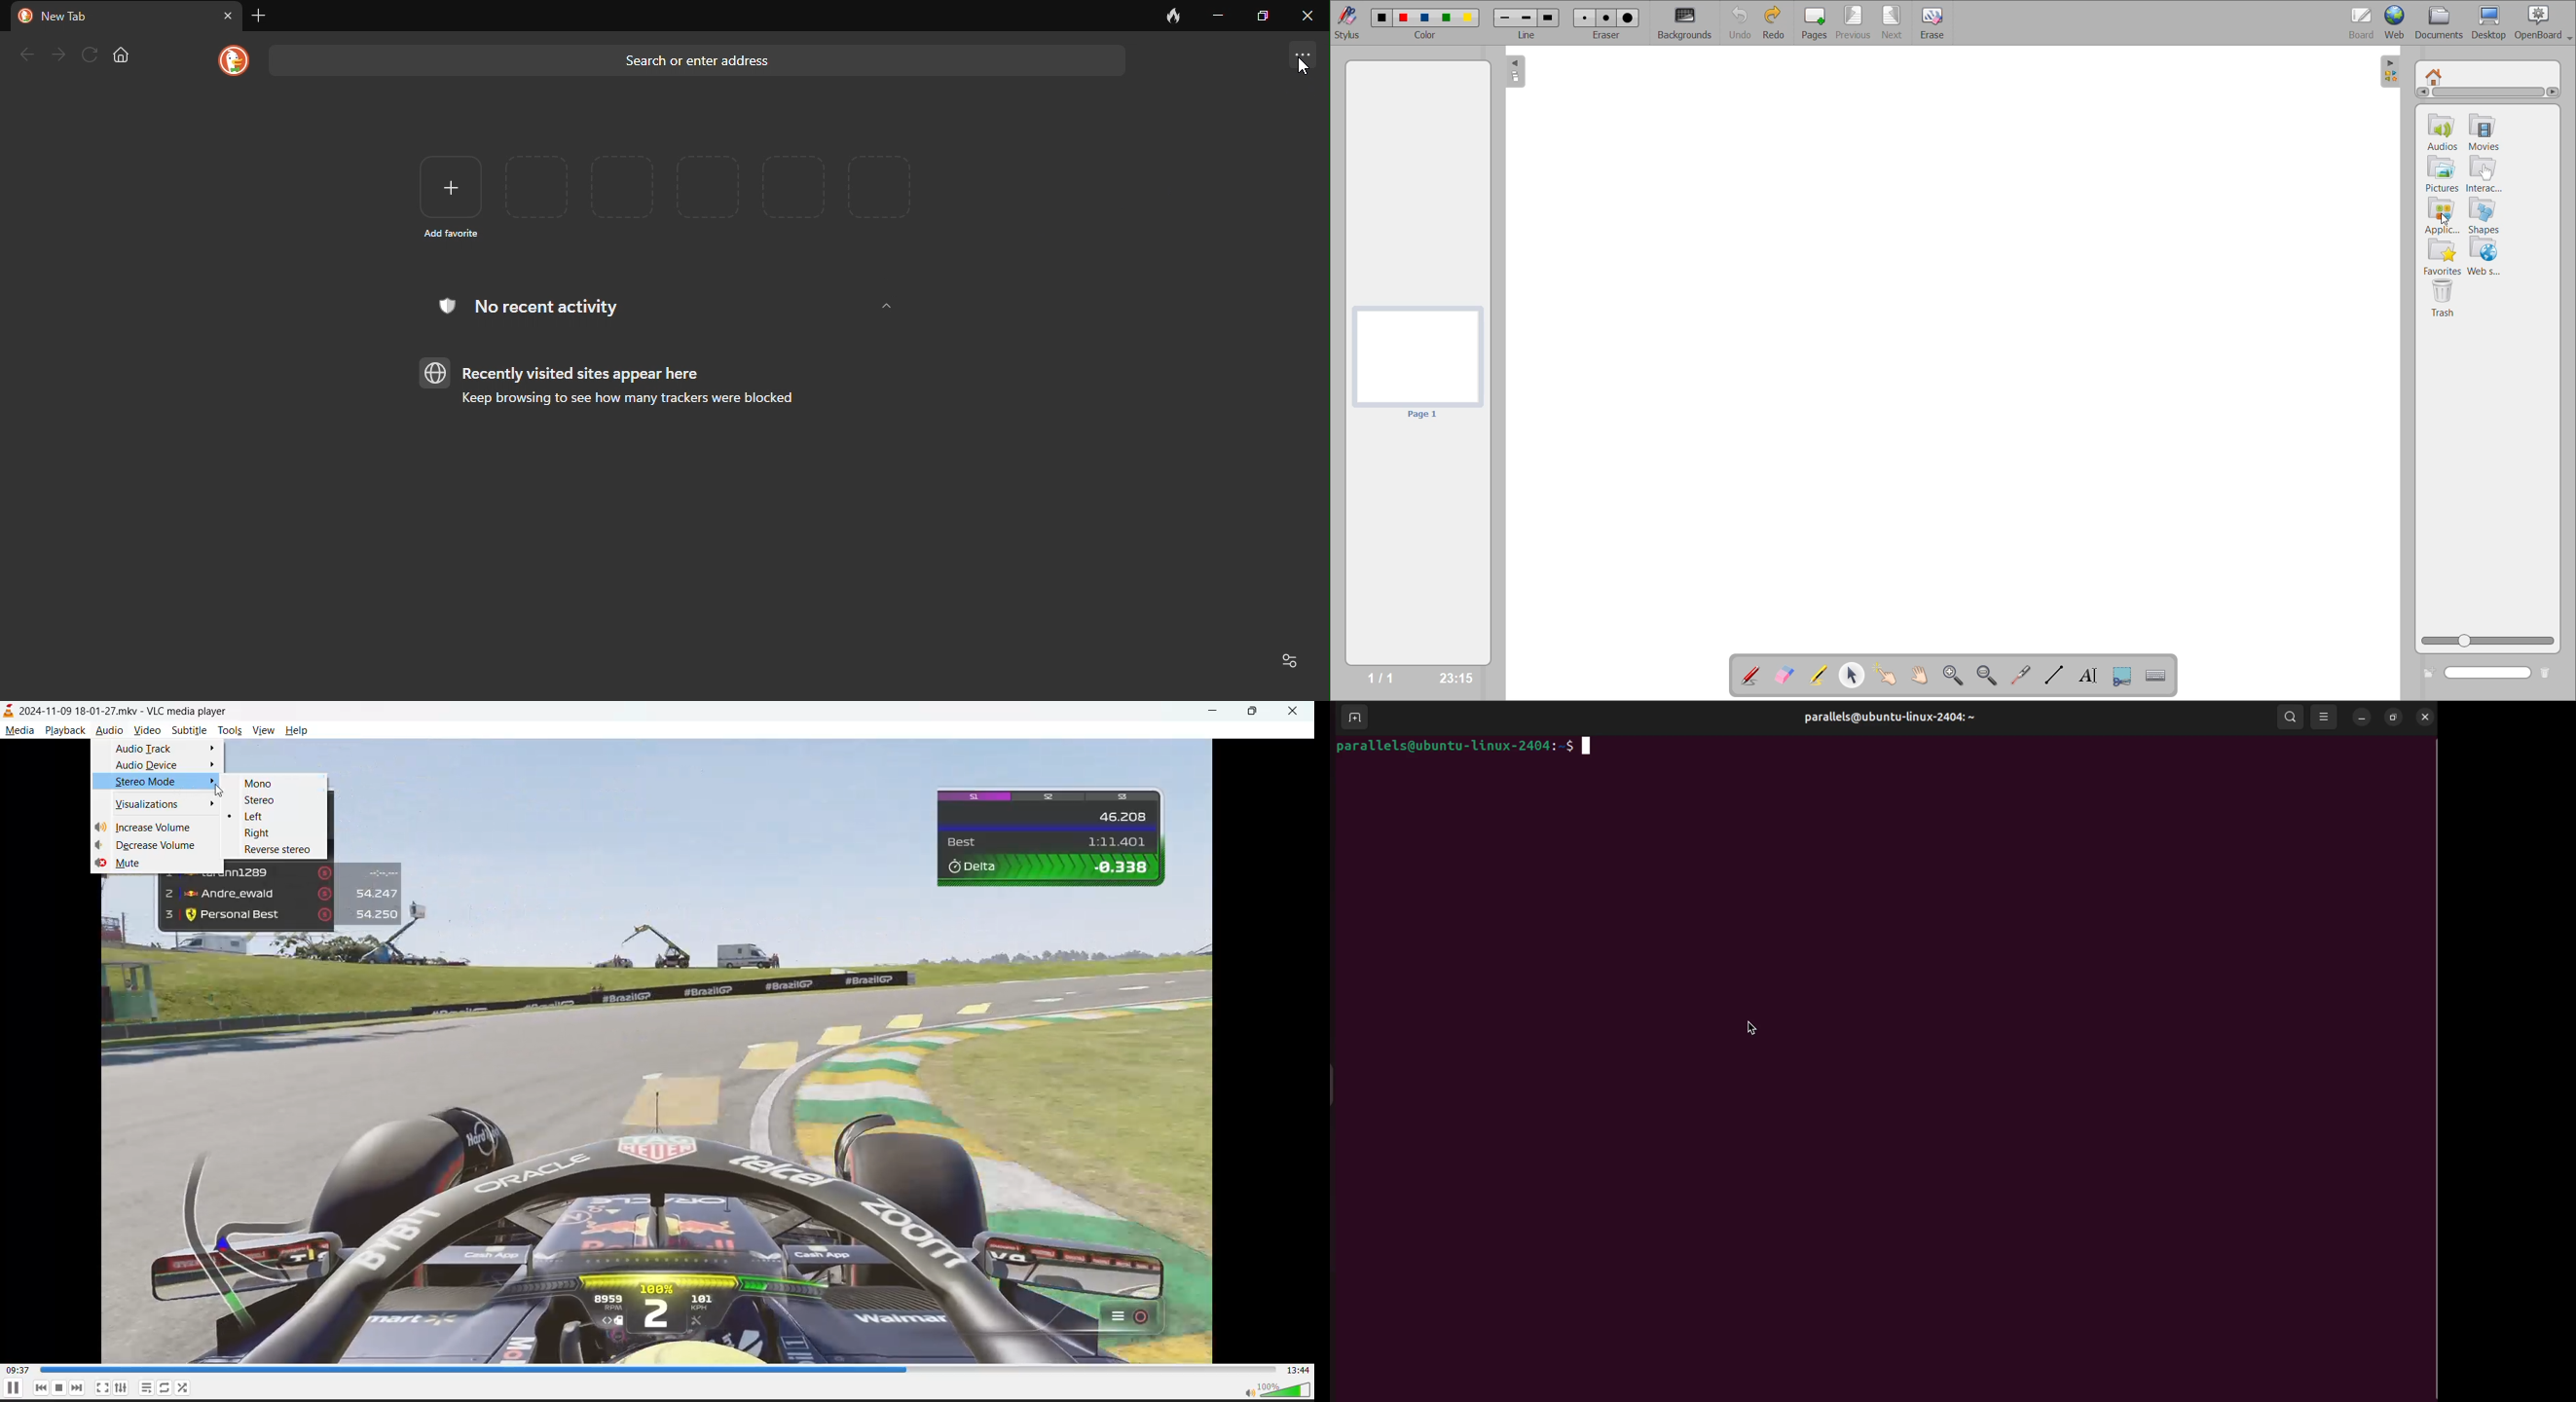 The height and width of the screenshot is (1428, 2576). I want to click on media, so click(19, 732).